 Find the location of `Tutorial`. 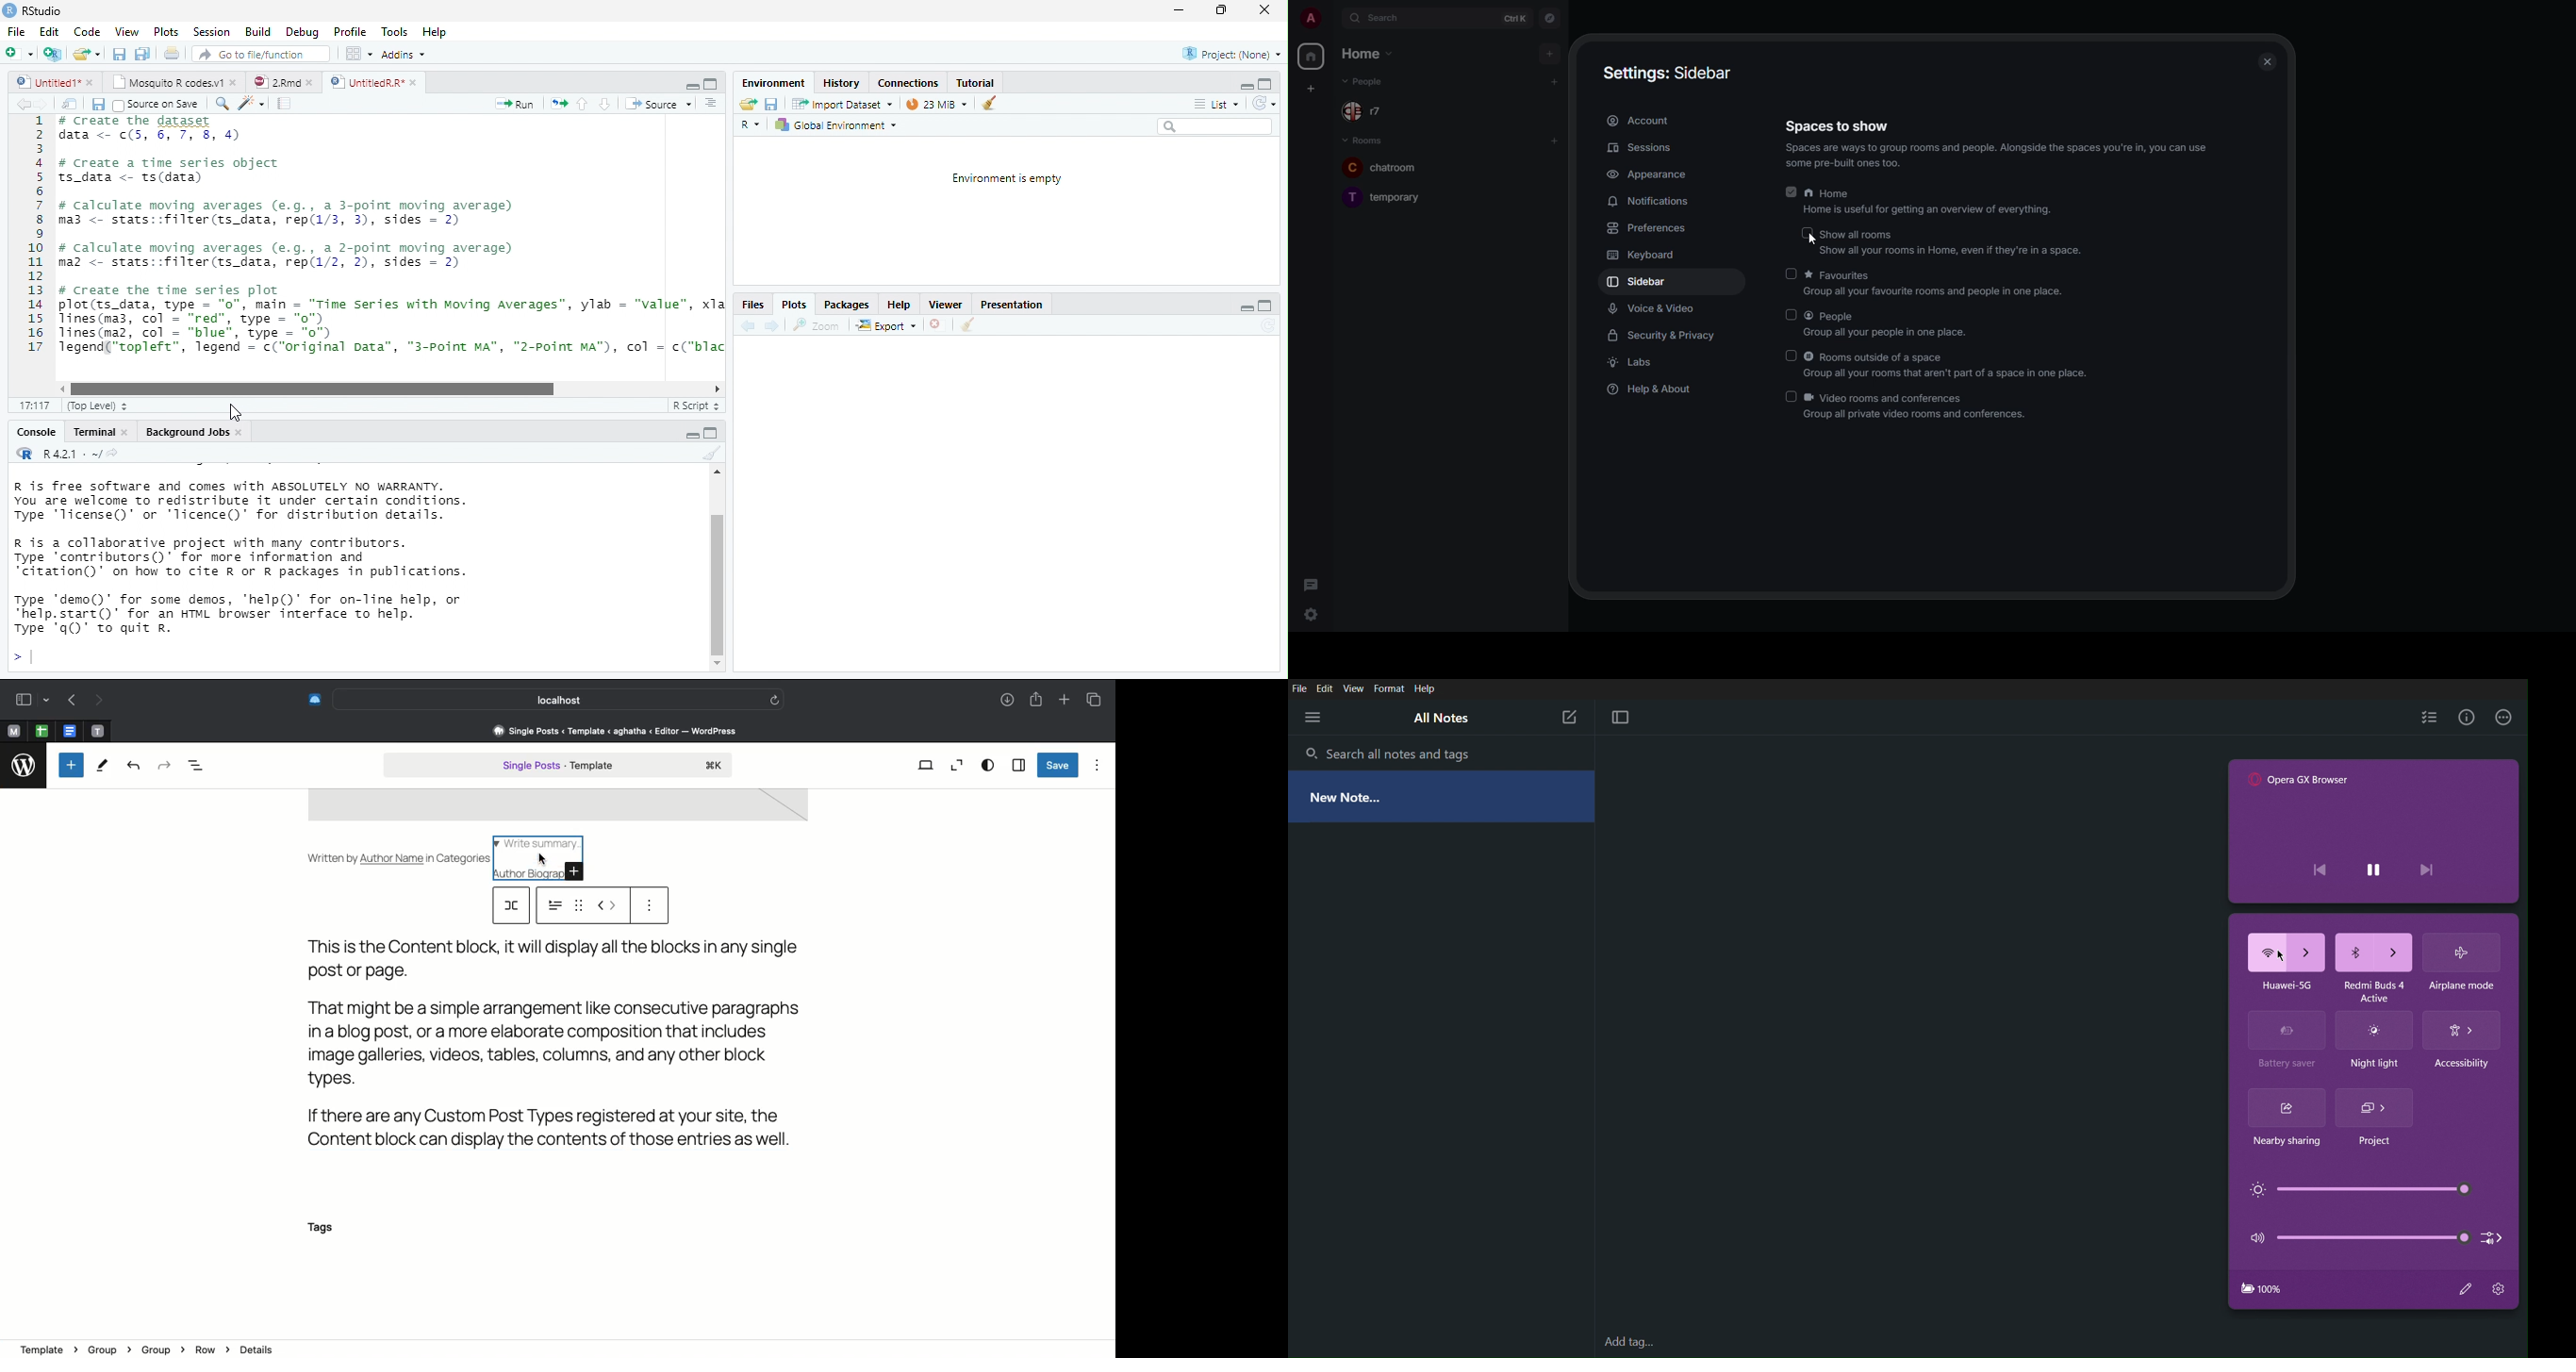

Tutorial is located at coordinates (976, 82).